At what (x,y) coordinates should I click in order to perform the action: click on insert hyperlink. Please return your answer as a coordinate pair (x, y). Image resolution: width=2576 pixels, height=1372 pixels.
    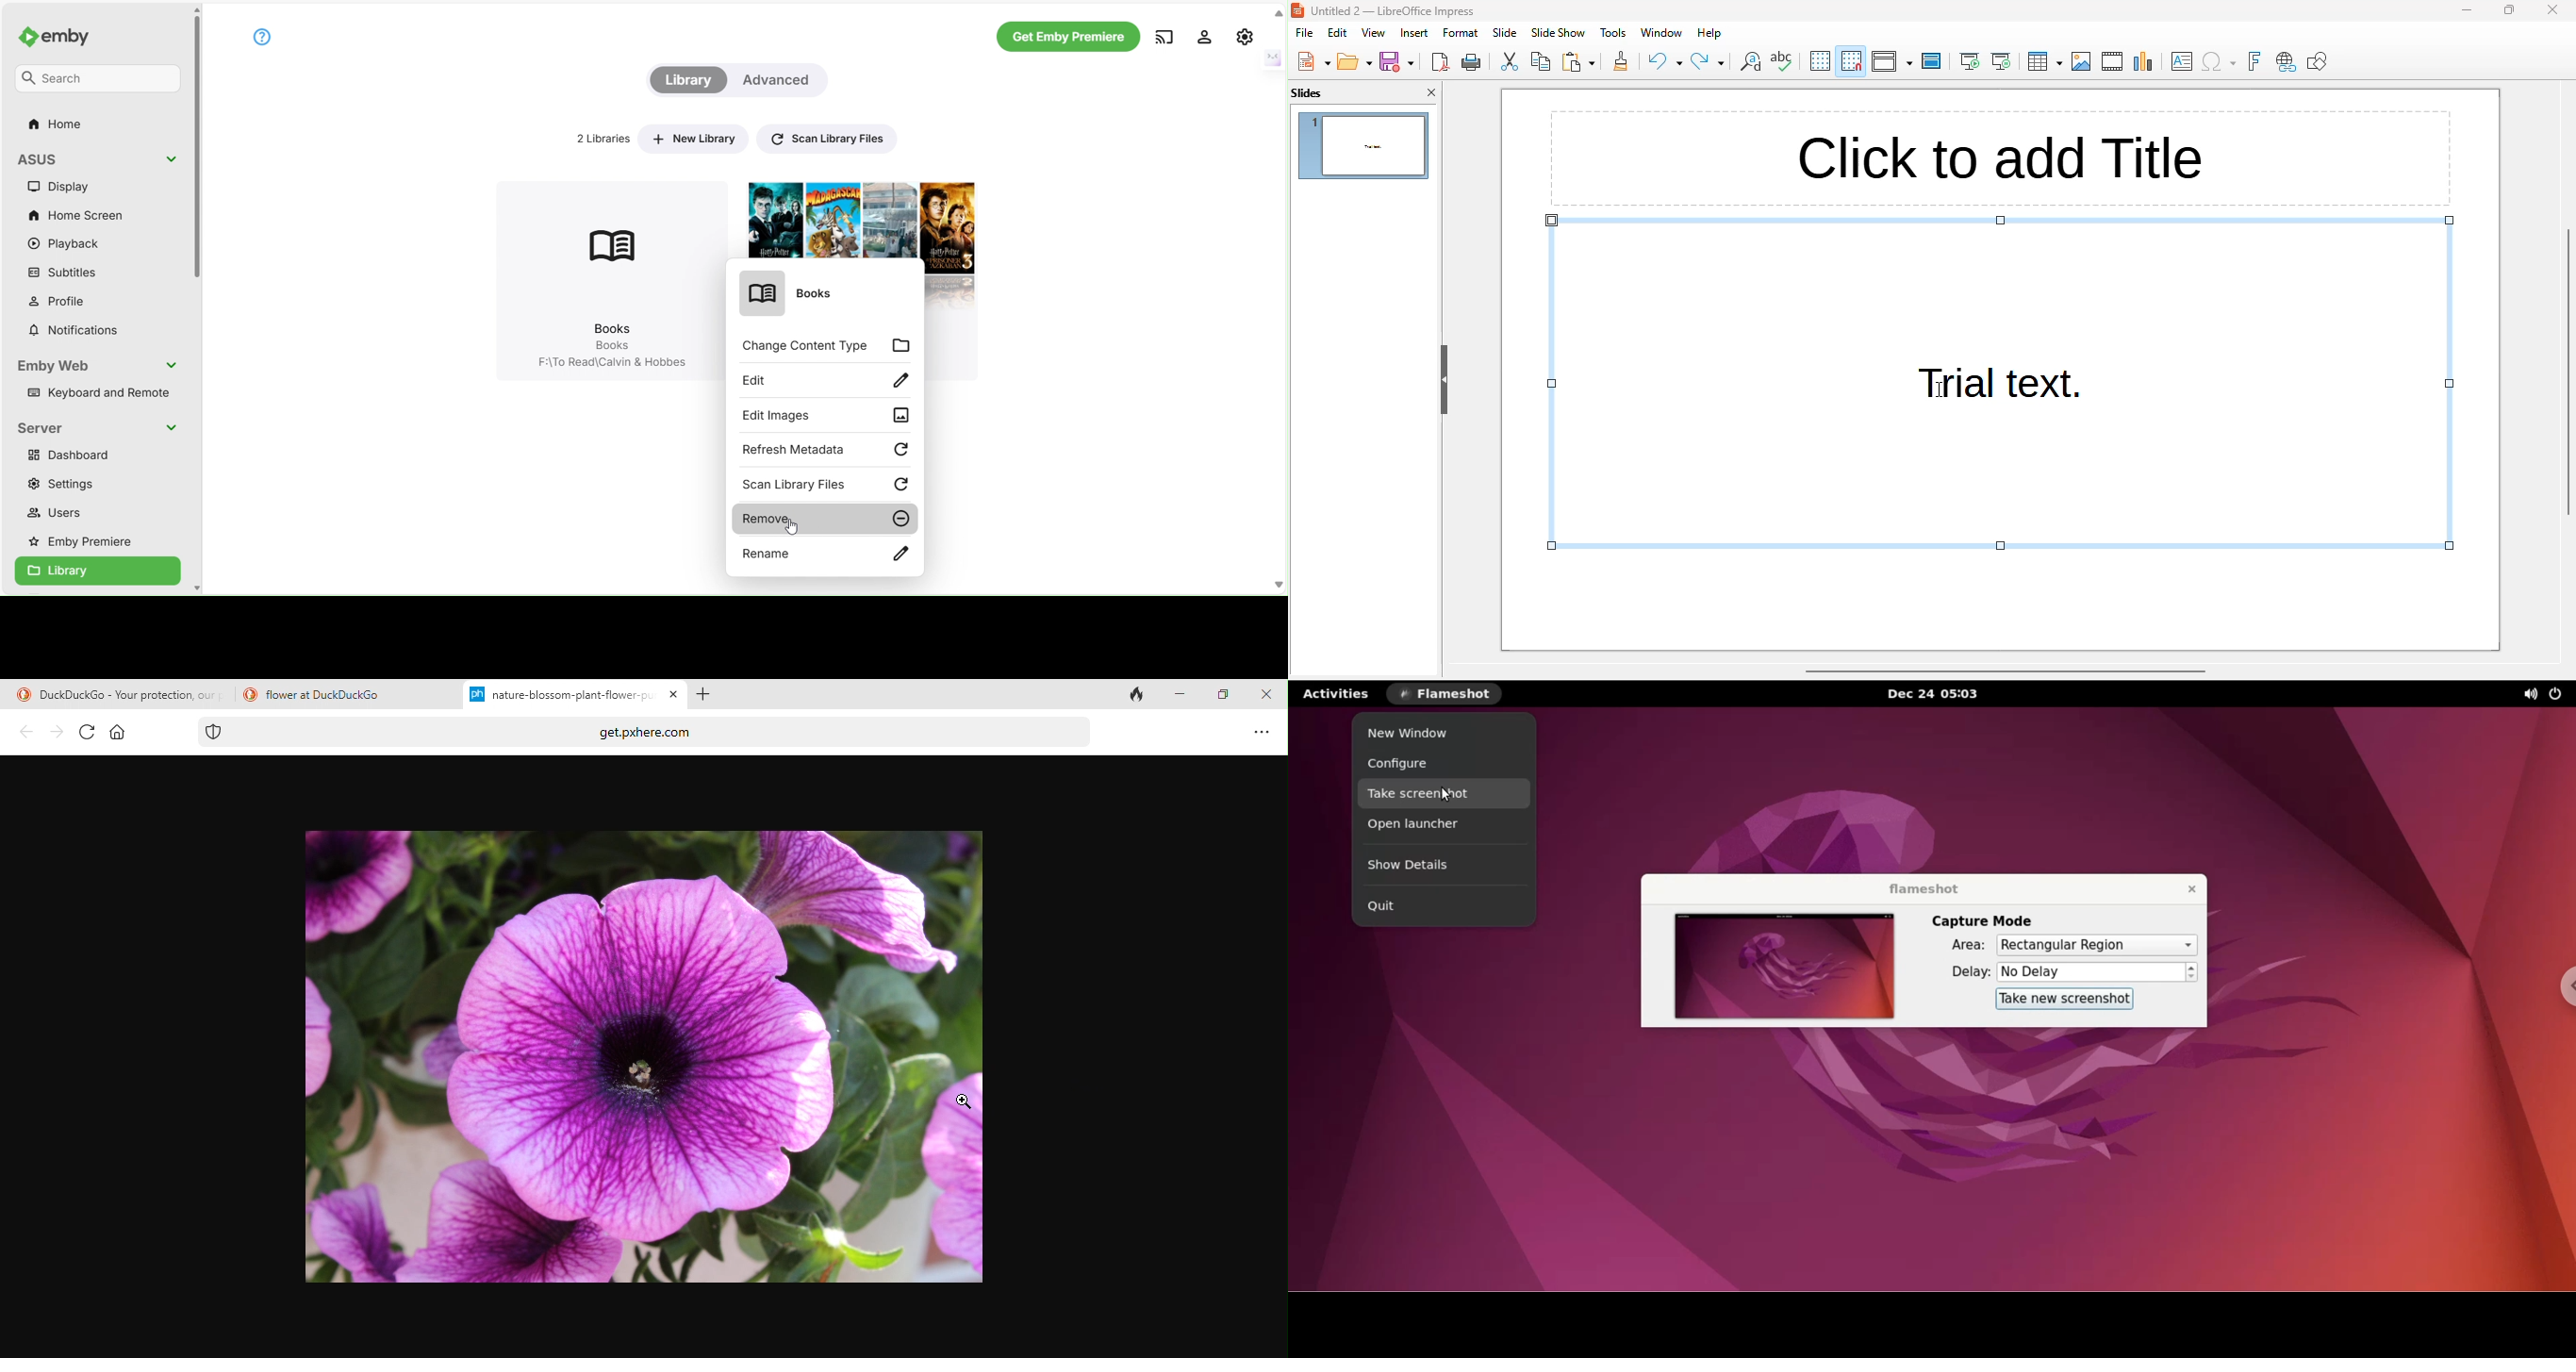
    Looking at the image, I should click on (2286, 62).